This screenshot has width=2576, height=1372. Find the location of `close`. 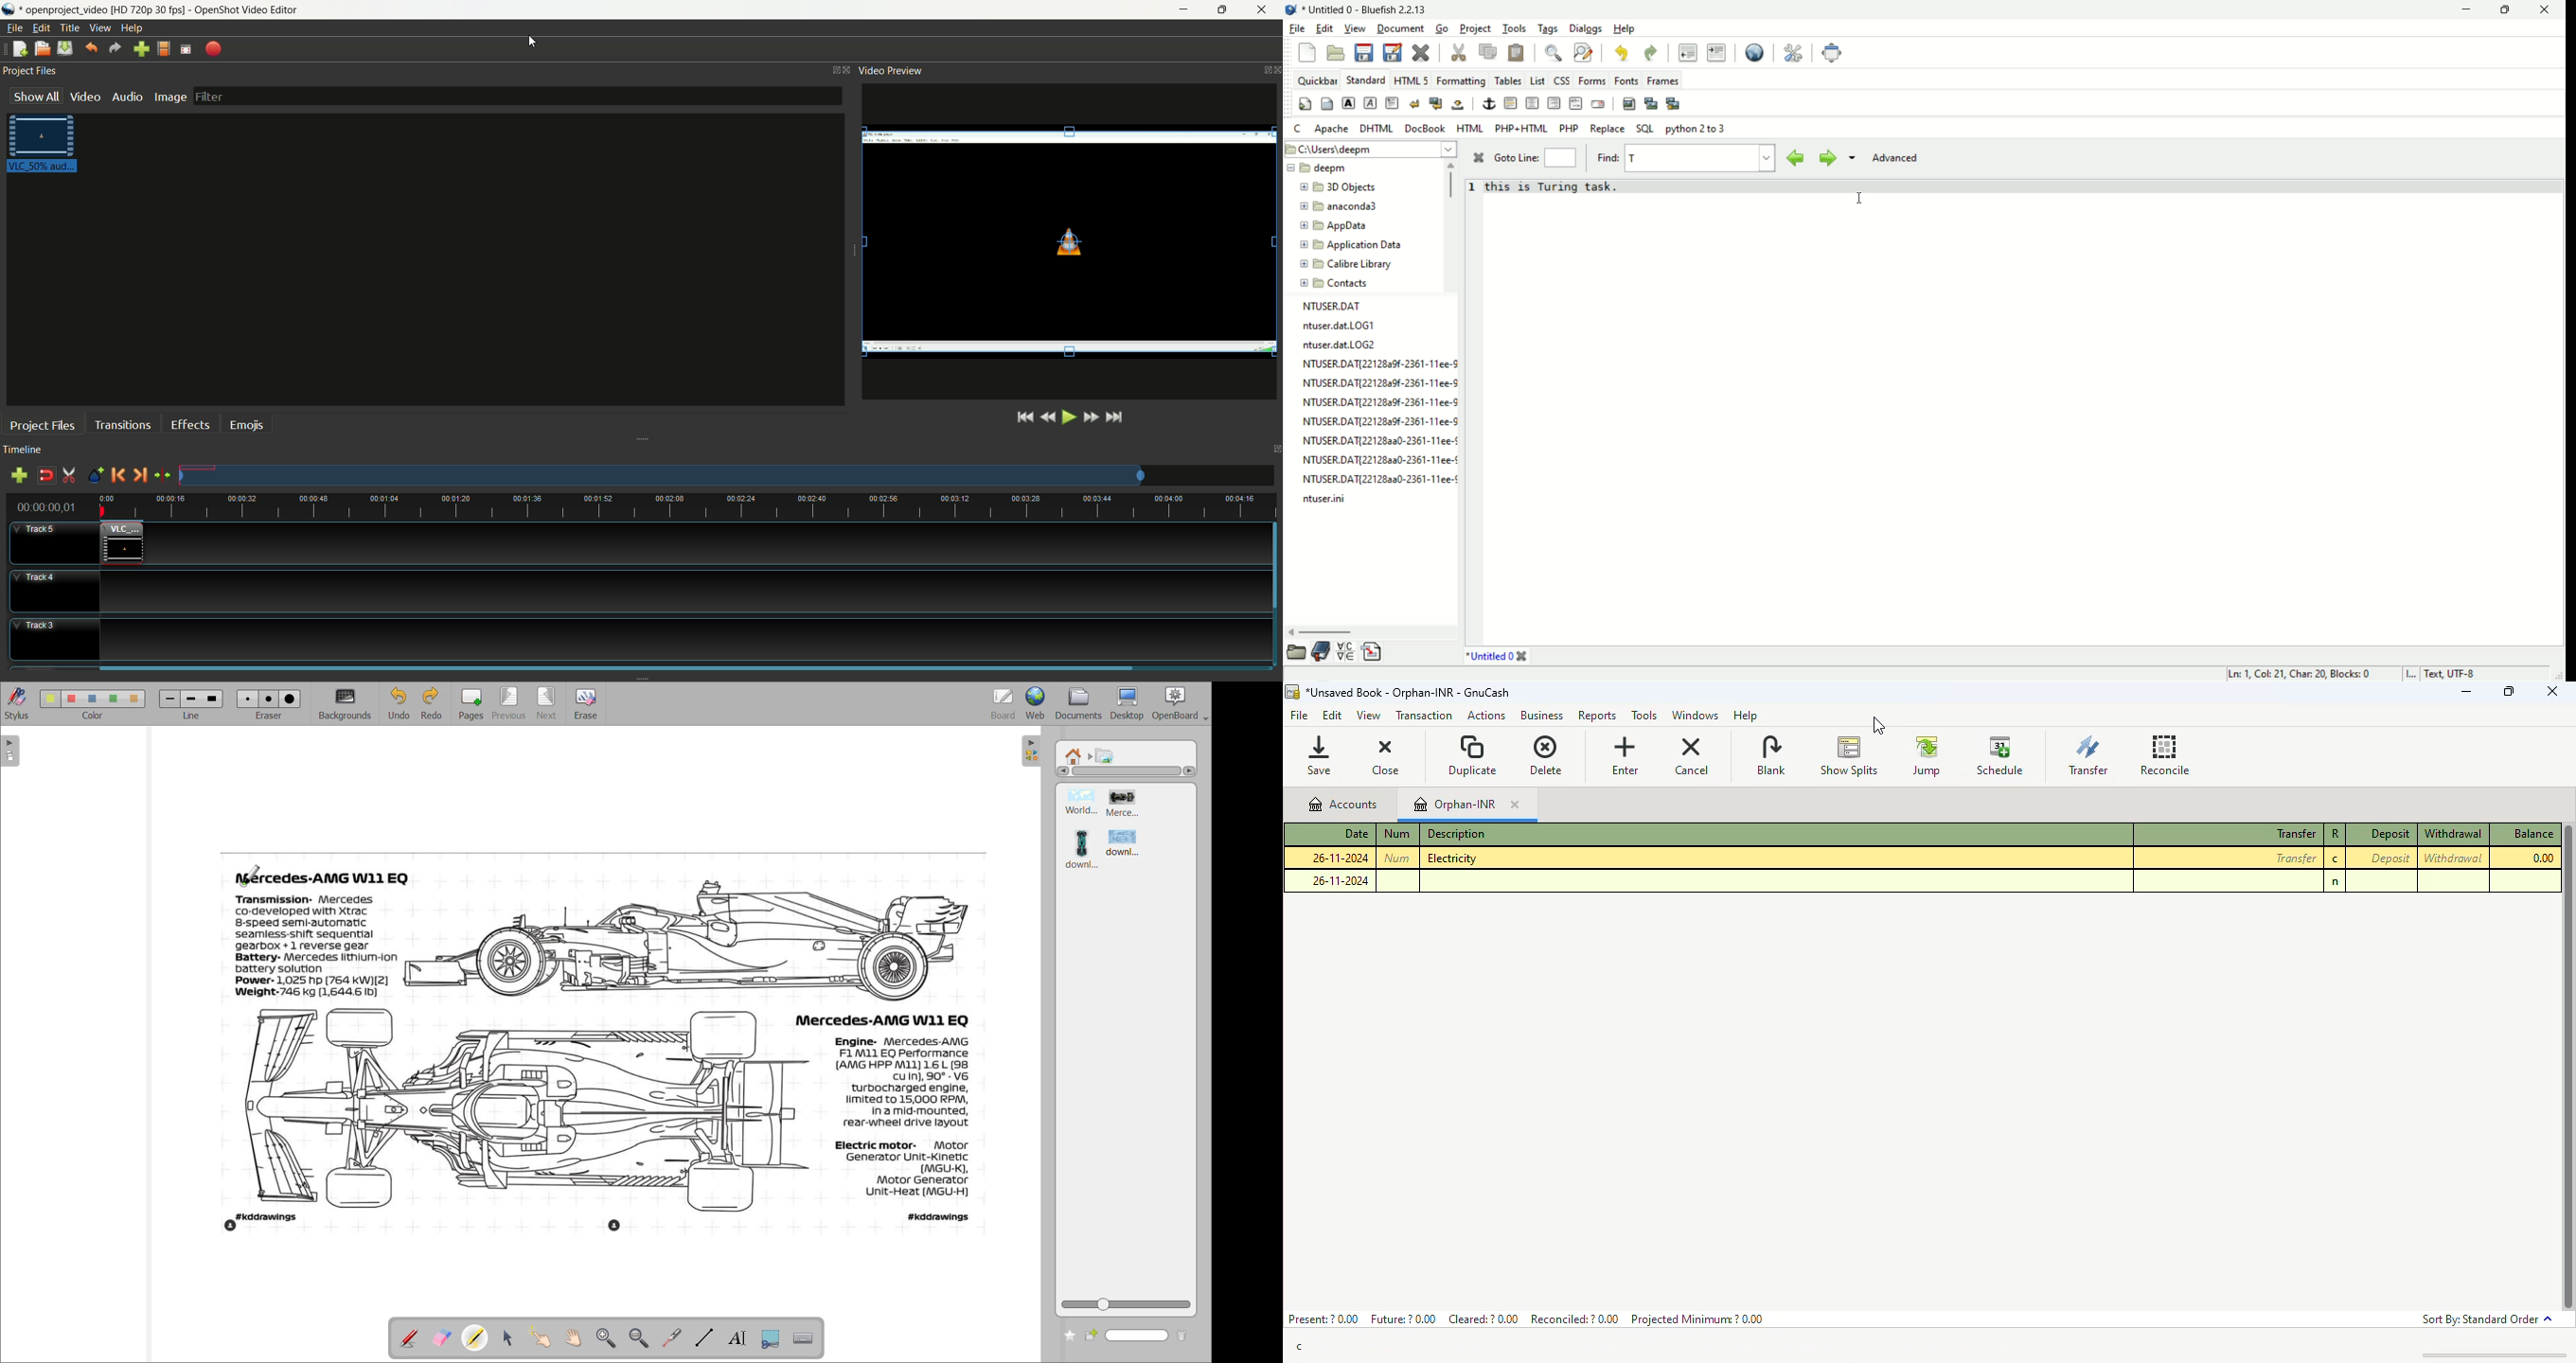

close is located at coordinates (1422, 54).